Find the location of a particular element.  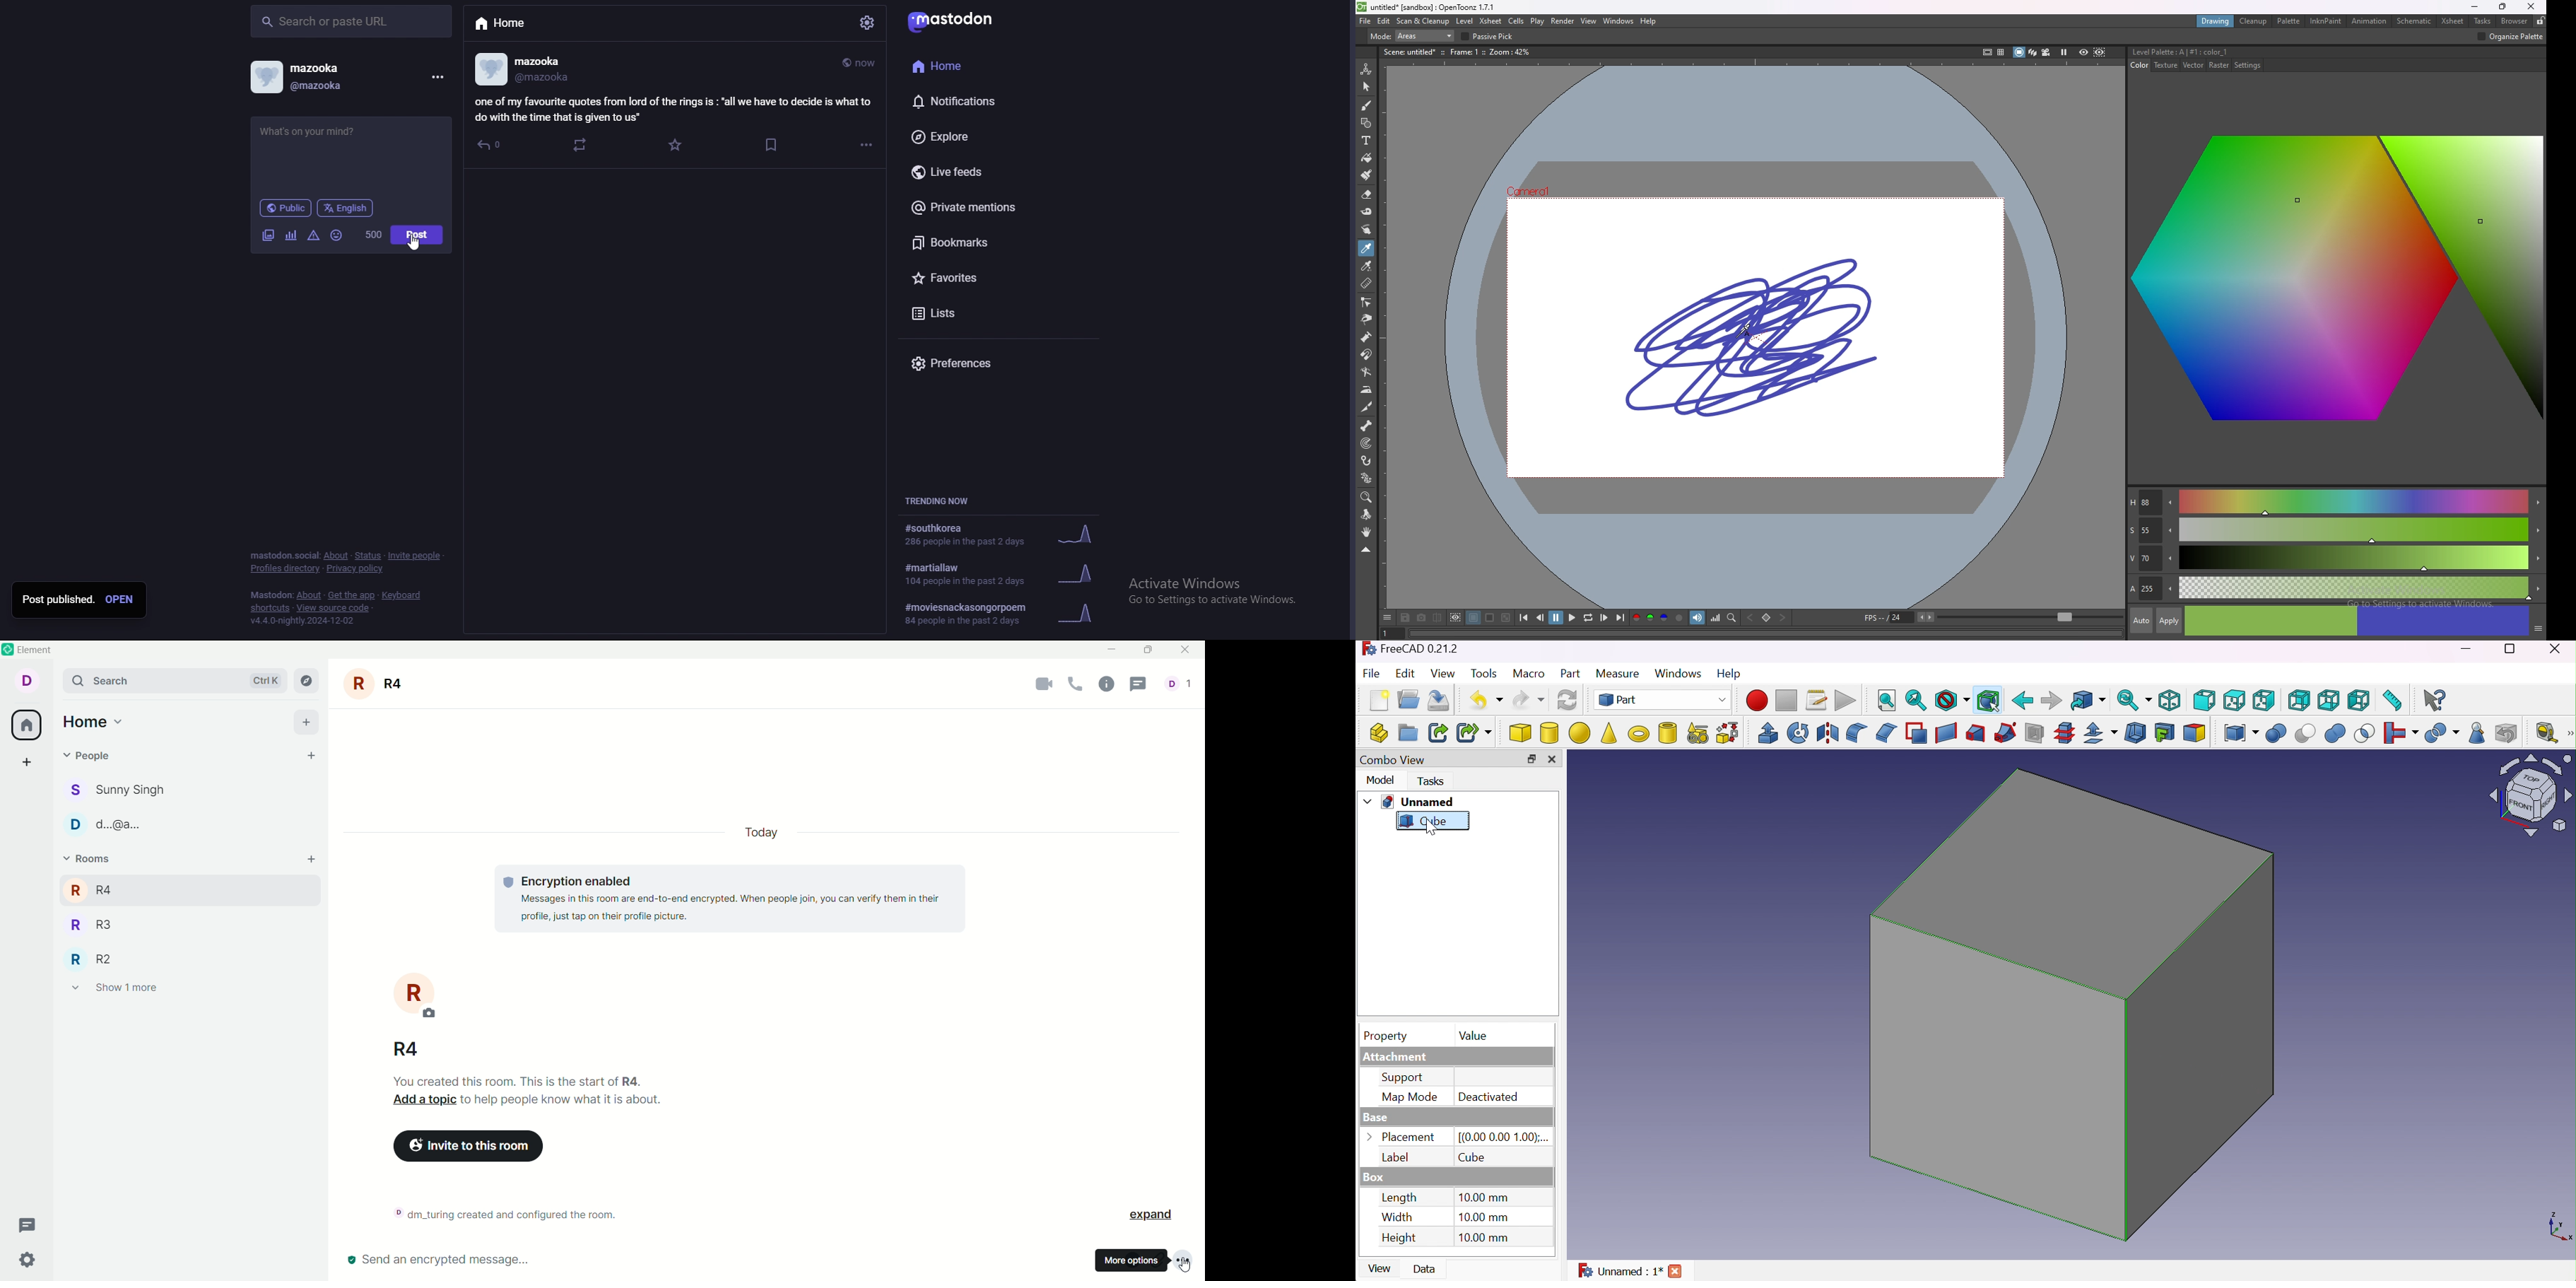

keyboard is located at coordinates (403, 595).